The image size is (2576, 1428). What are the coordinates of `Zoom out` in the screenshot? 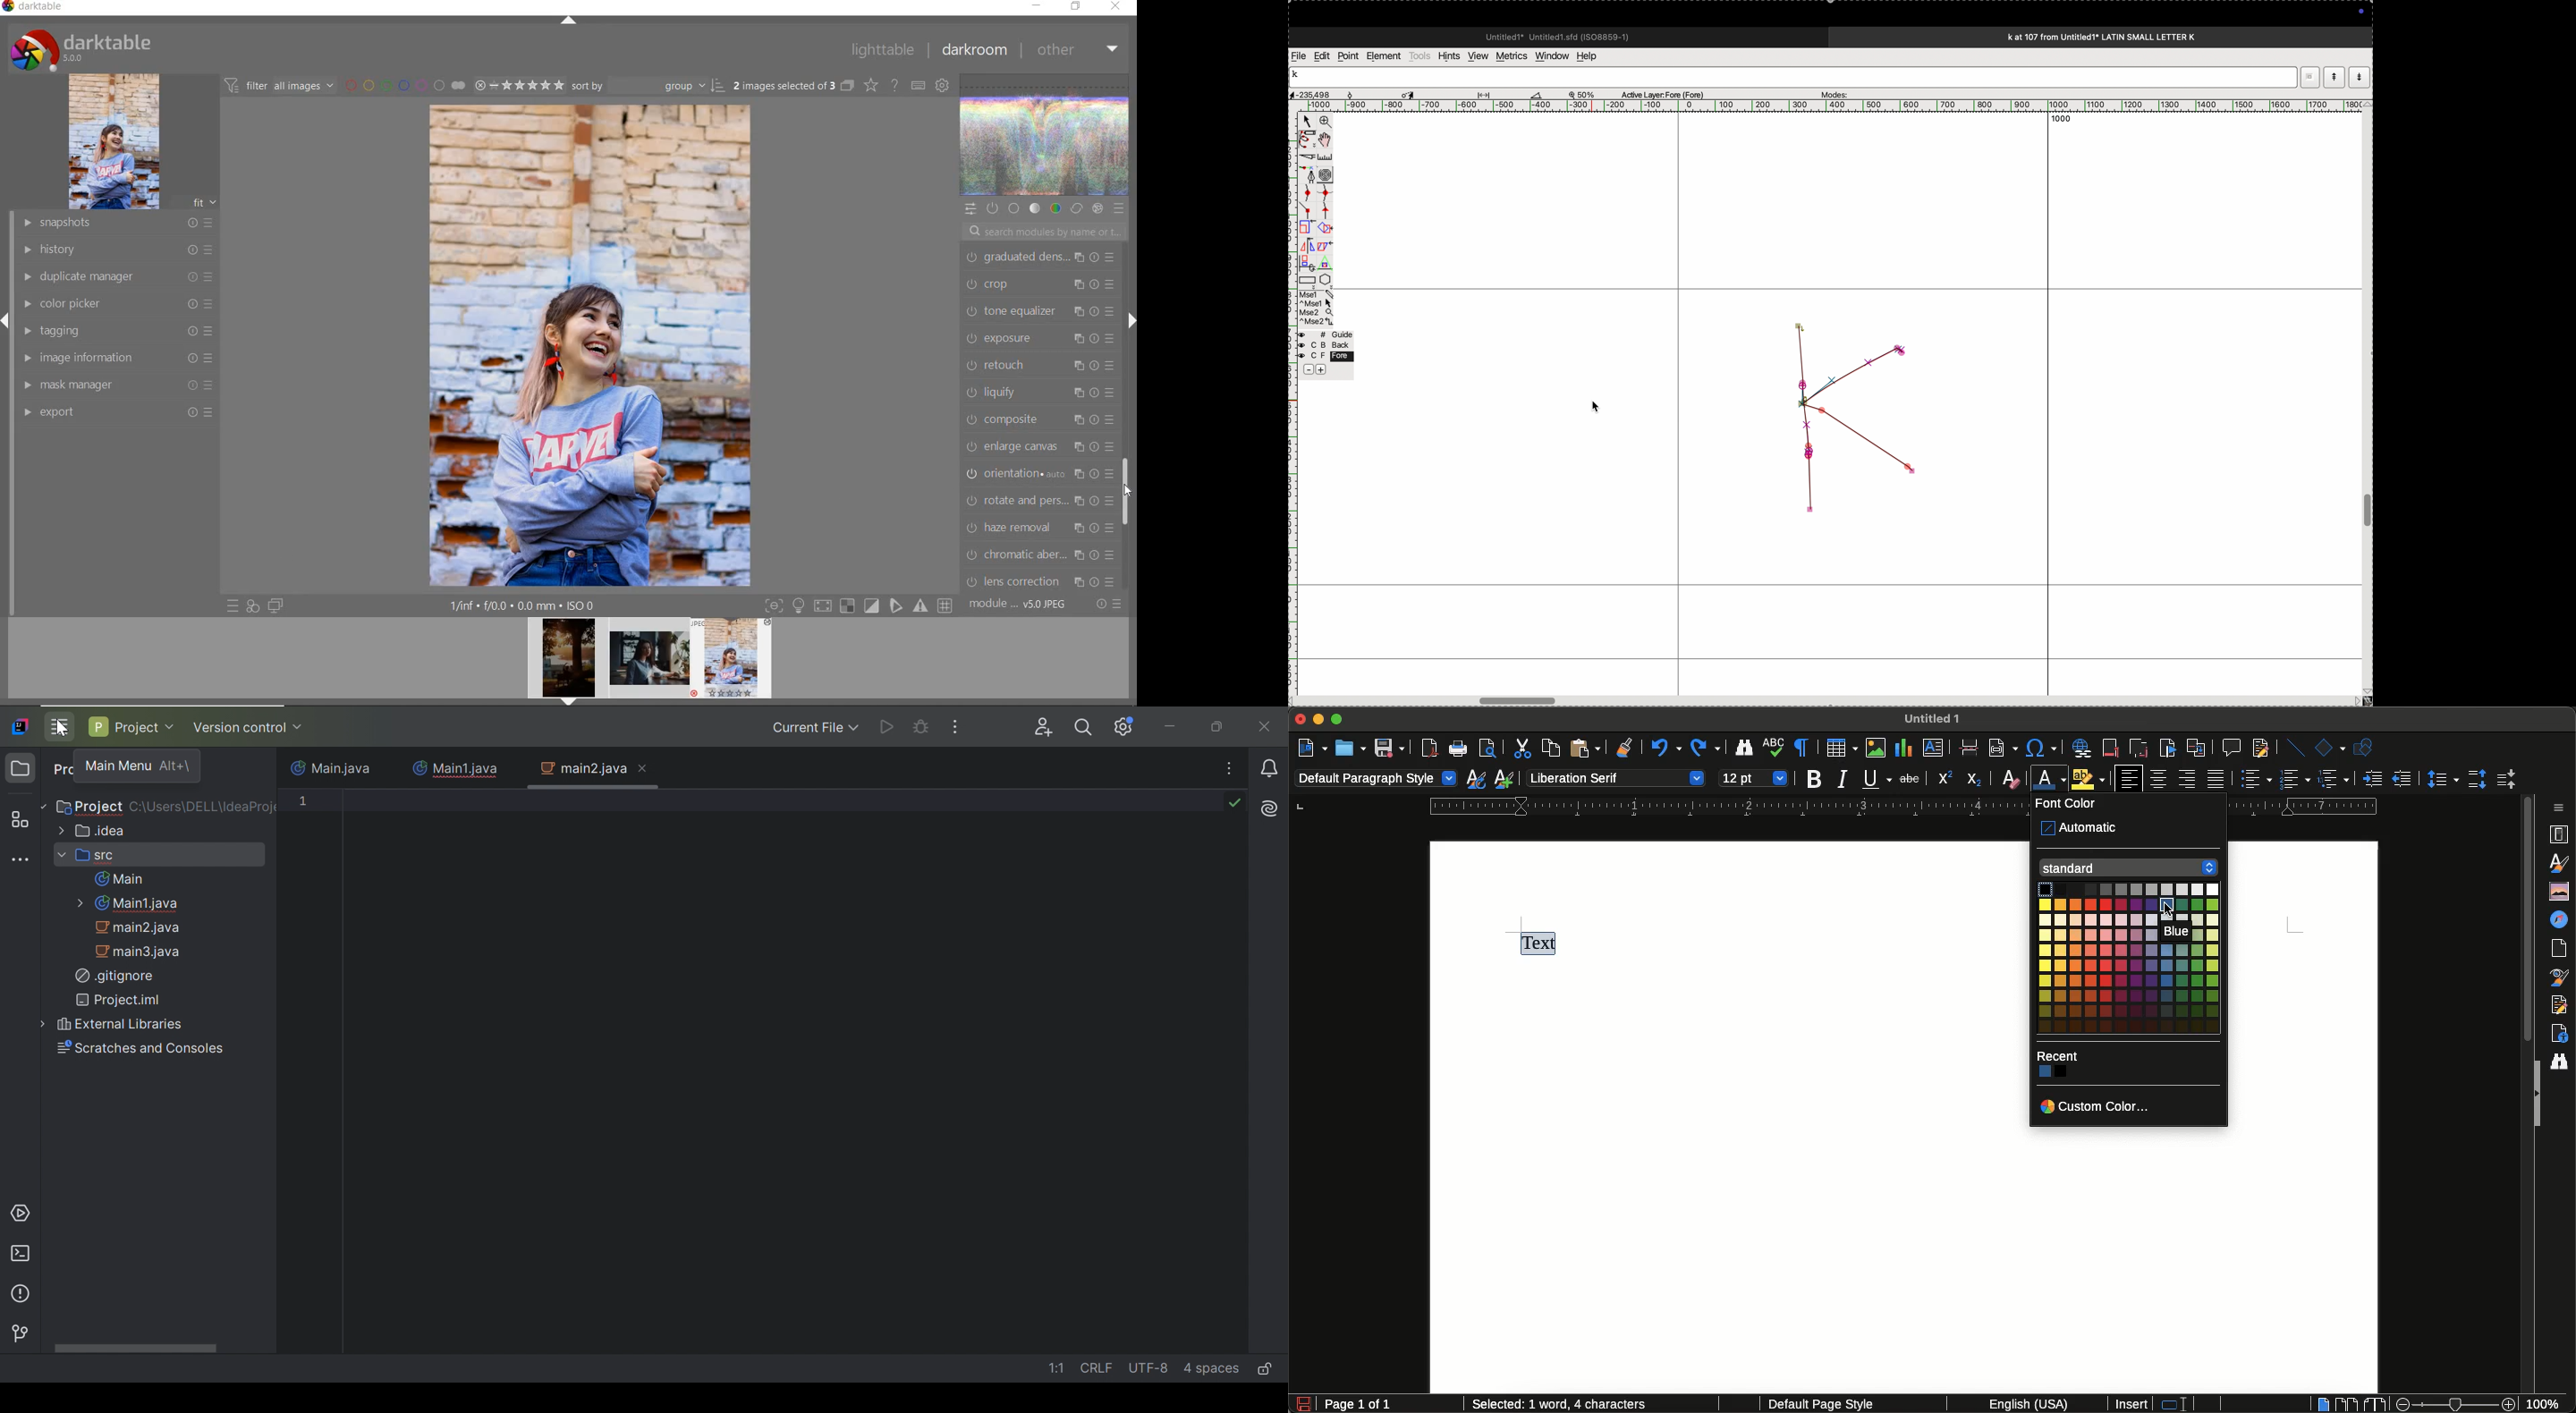 It's located at (2399, 1404).